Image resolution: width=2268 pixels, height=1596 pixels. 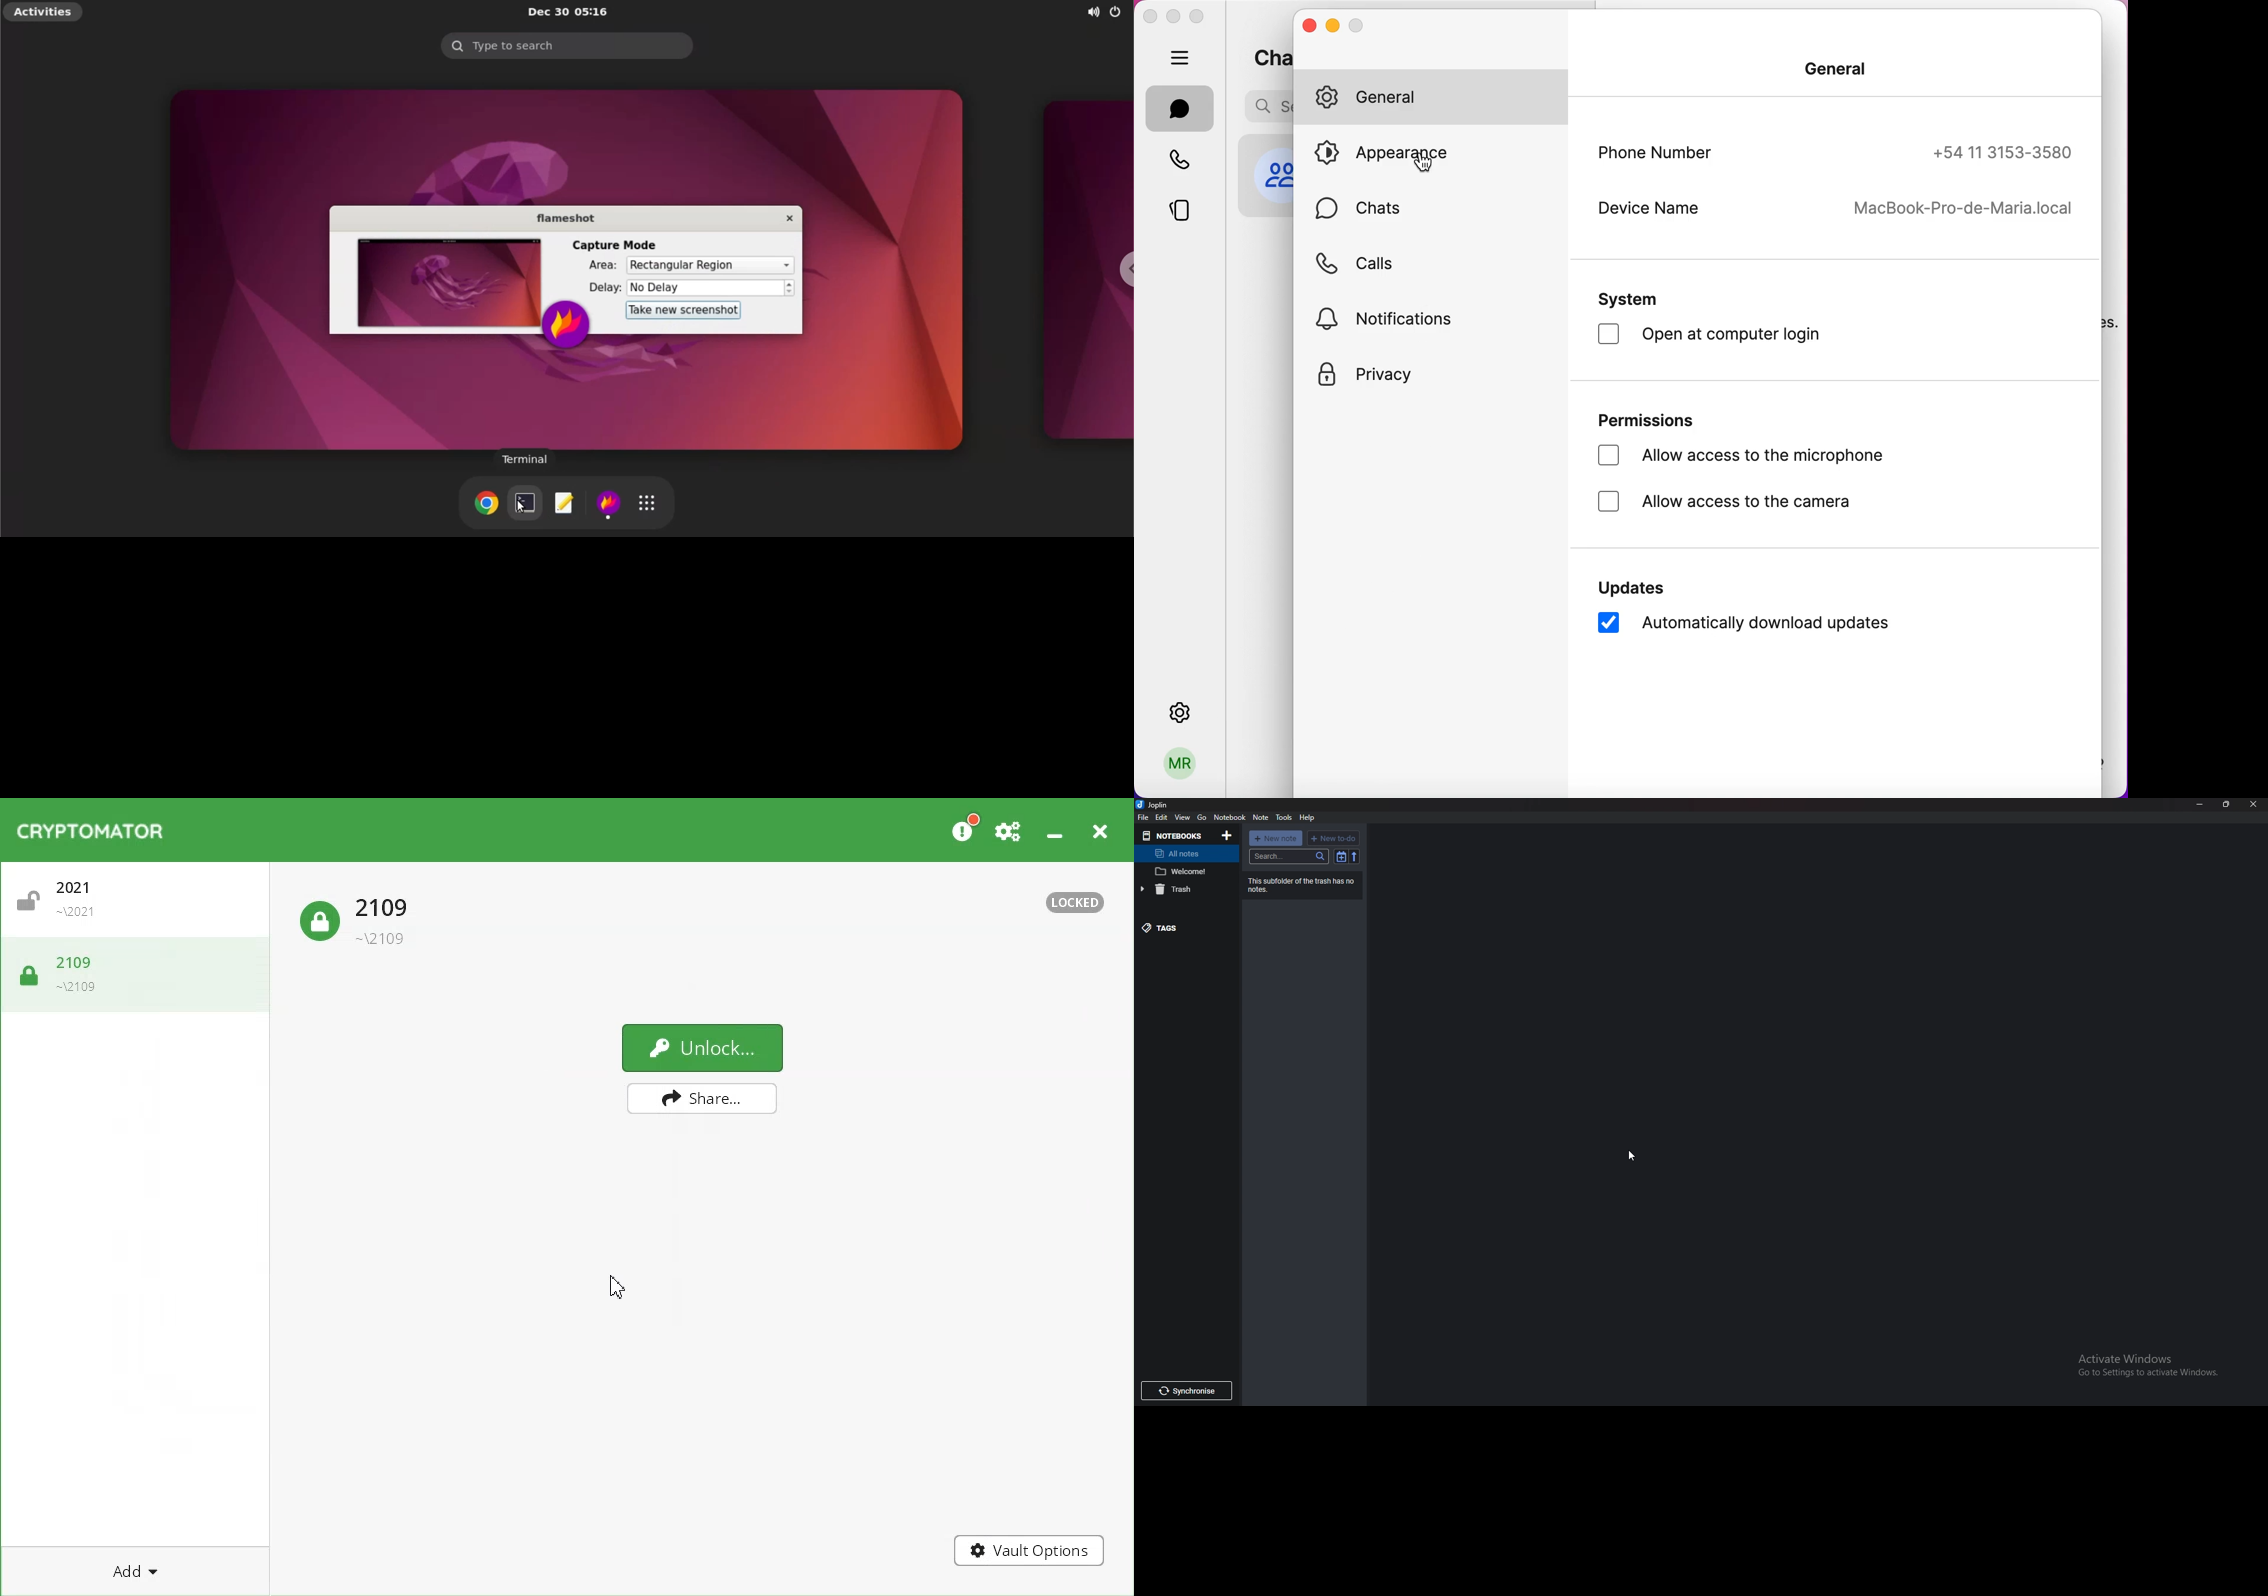 I want to click on Notebooks, so click(x=1174, y=836).